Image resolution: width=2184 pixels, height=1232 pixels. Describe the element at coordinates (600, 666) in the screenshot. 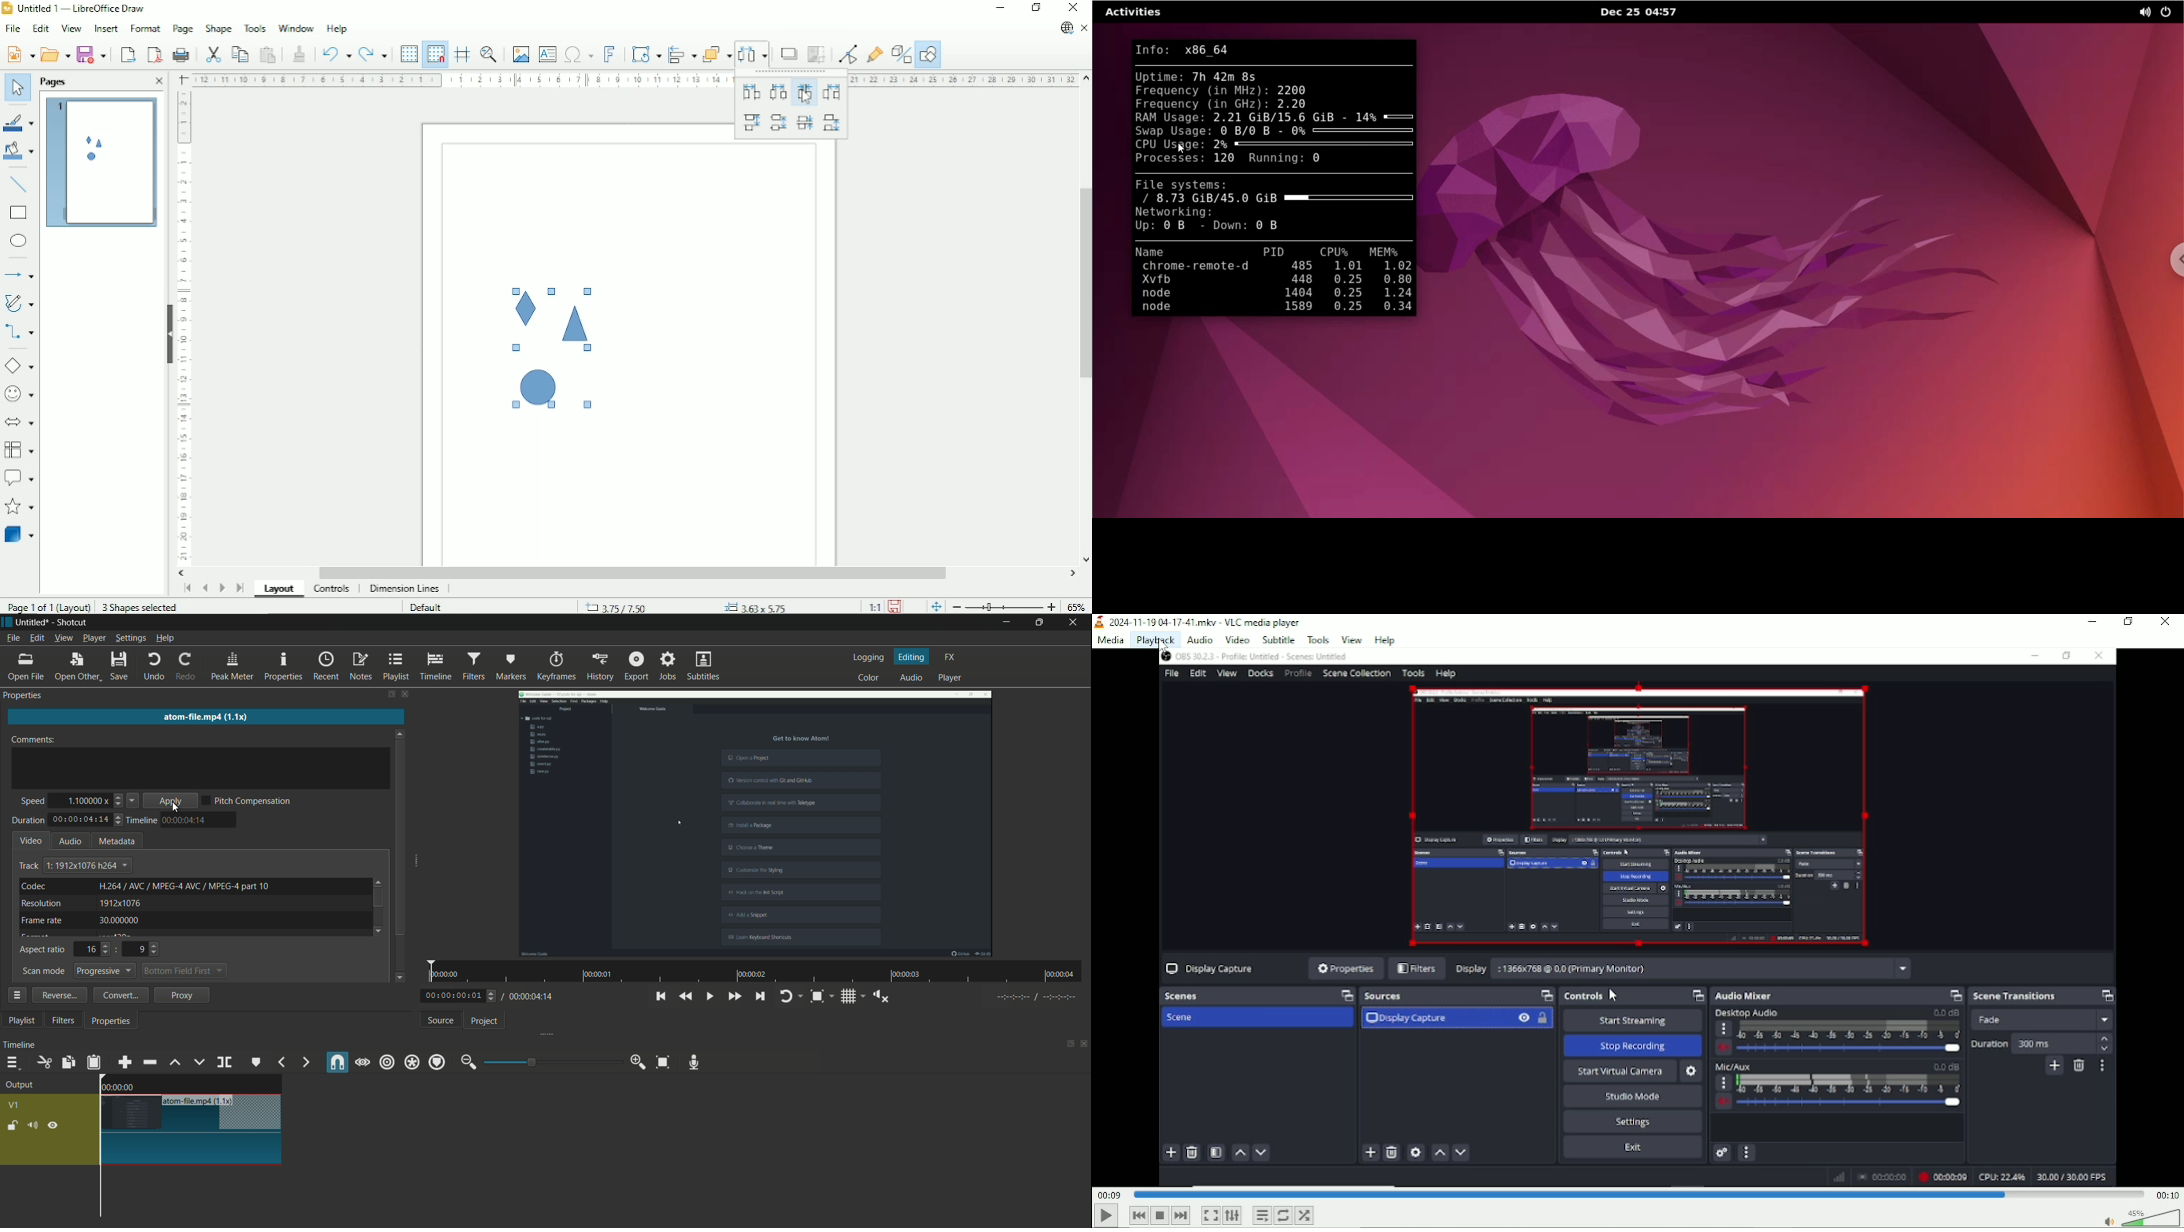

I see `history` at that location.